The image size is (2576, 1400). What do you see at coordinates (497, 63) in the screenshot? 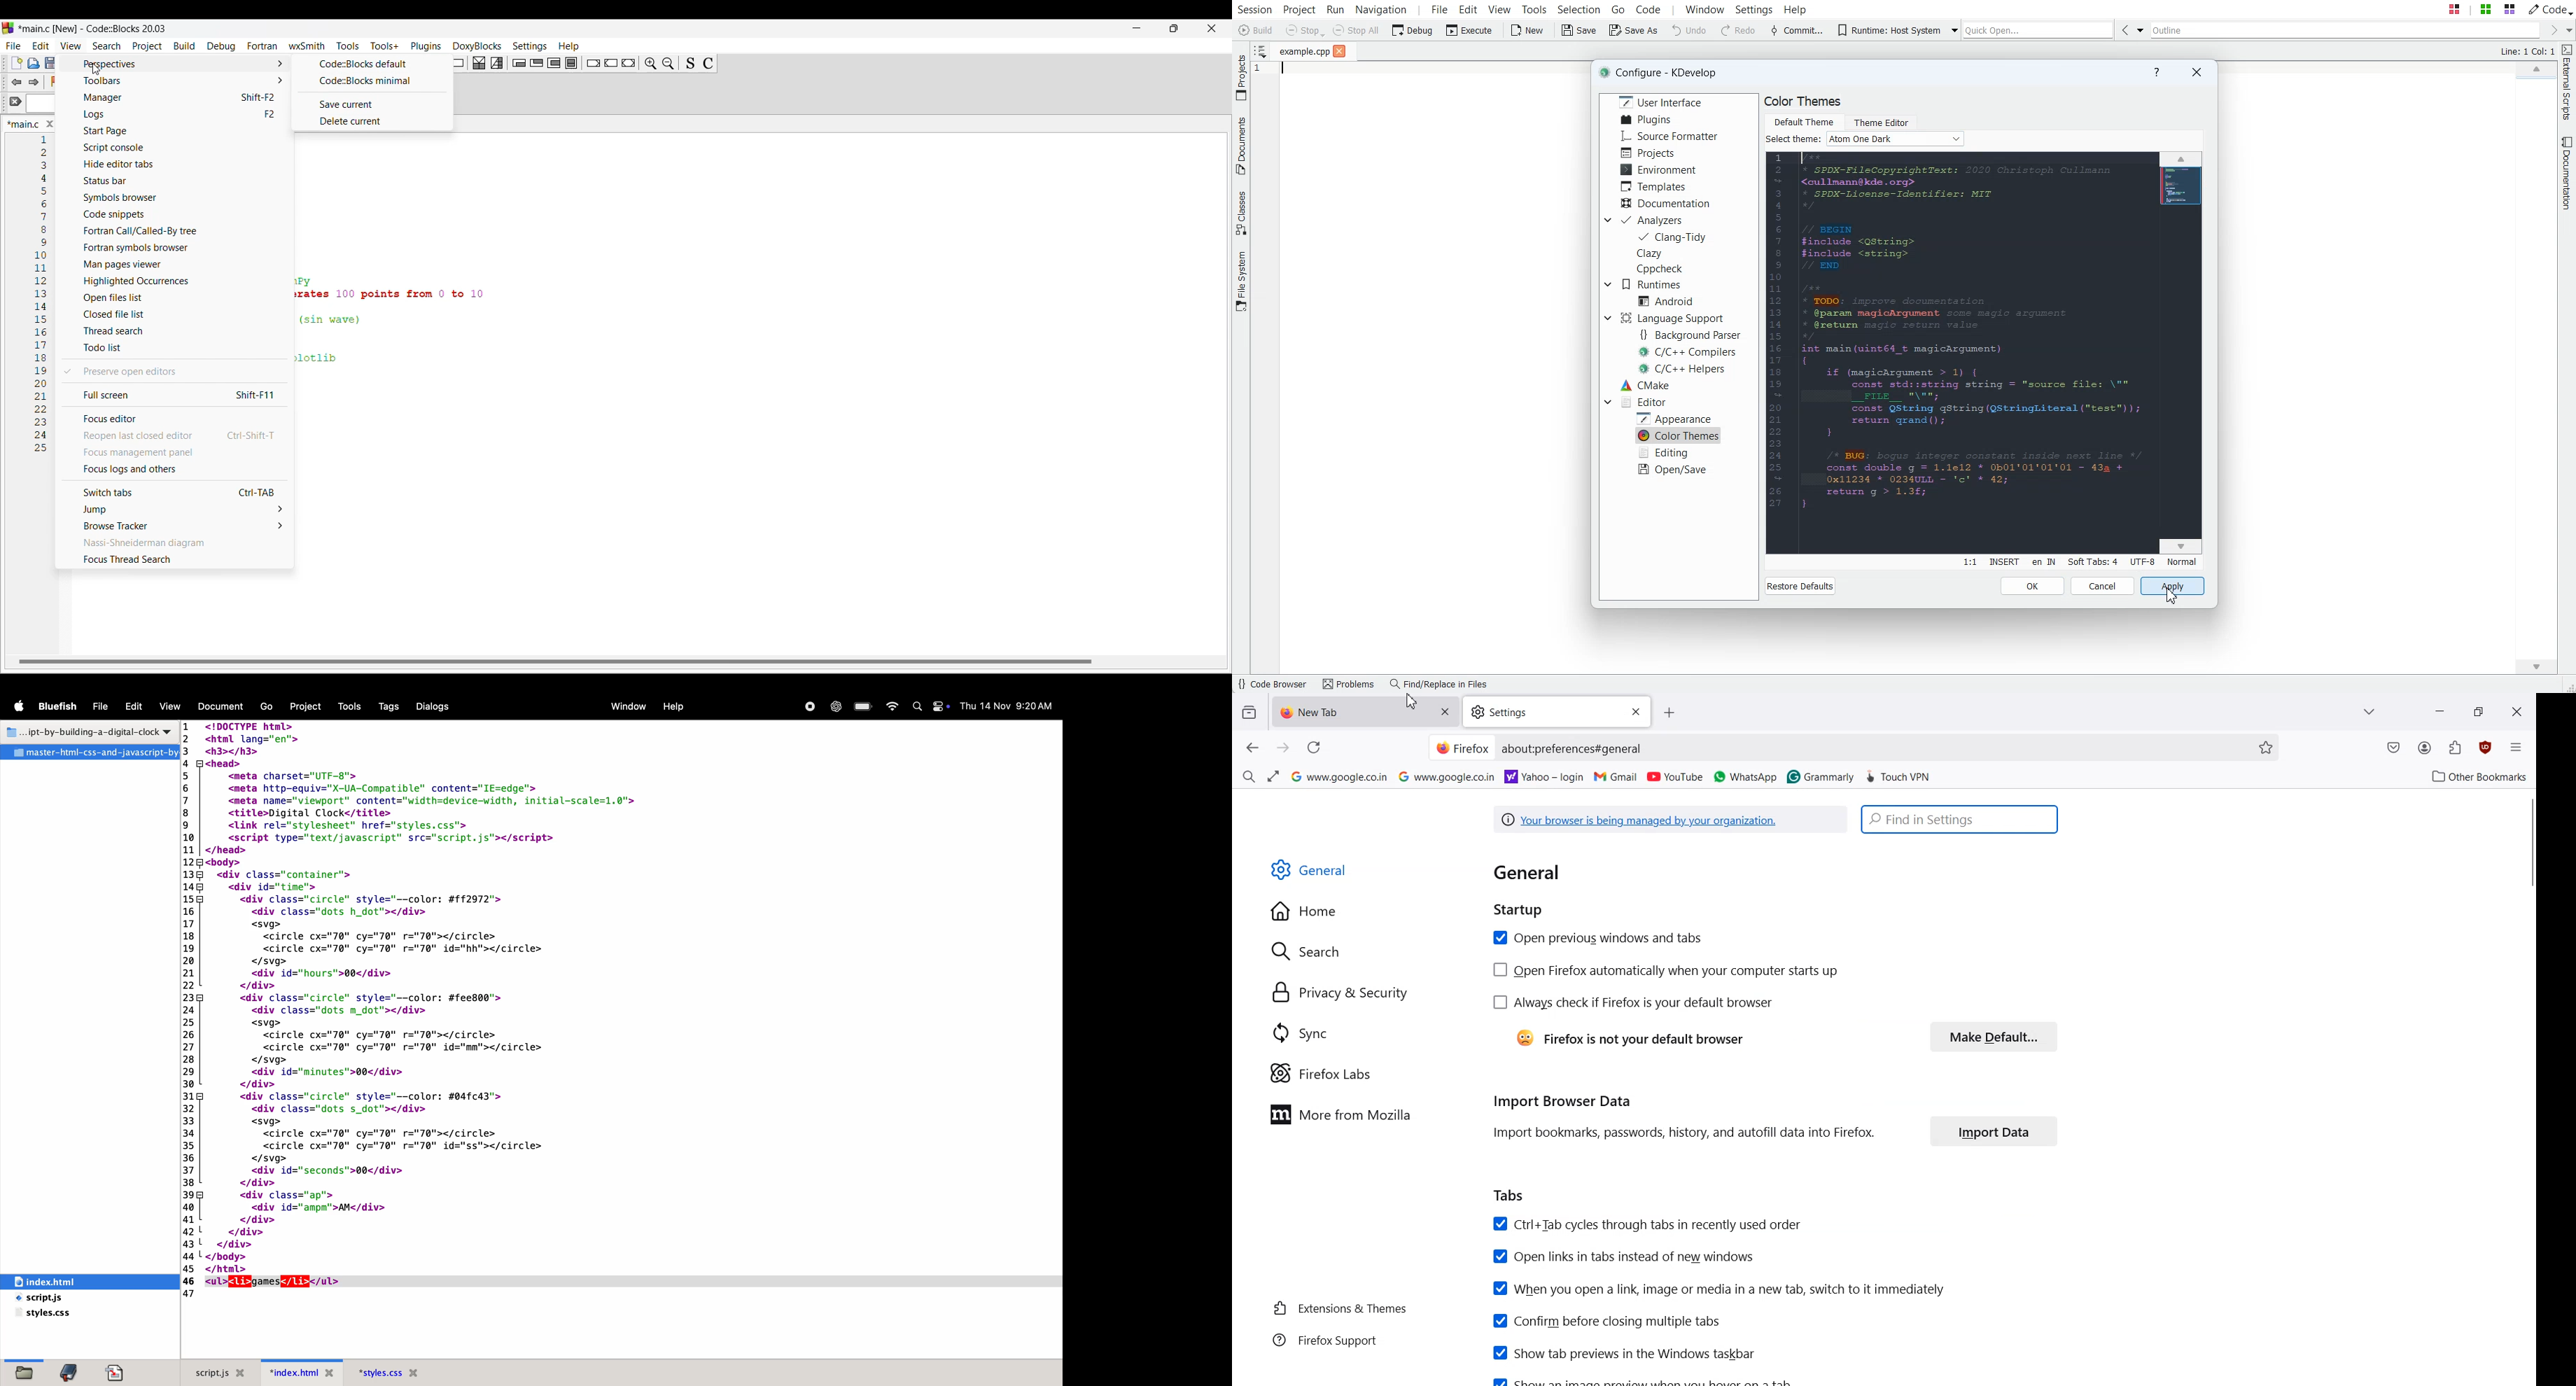
I see `Selection` at bounding box center [497, 63].